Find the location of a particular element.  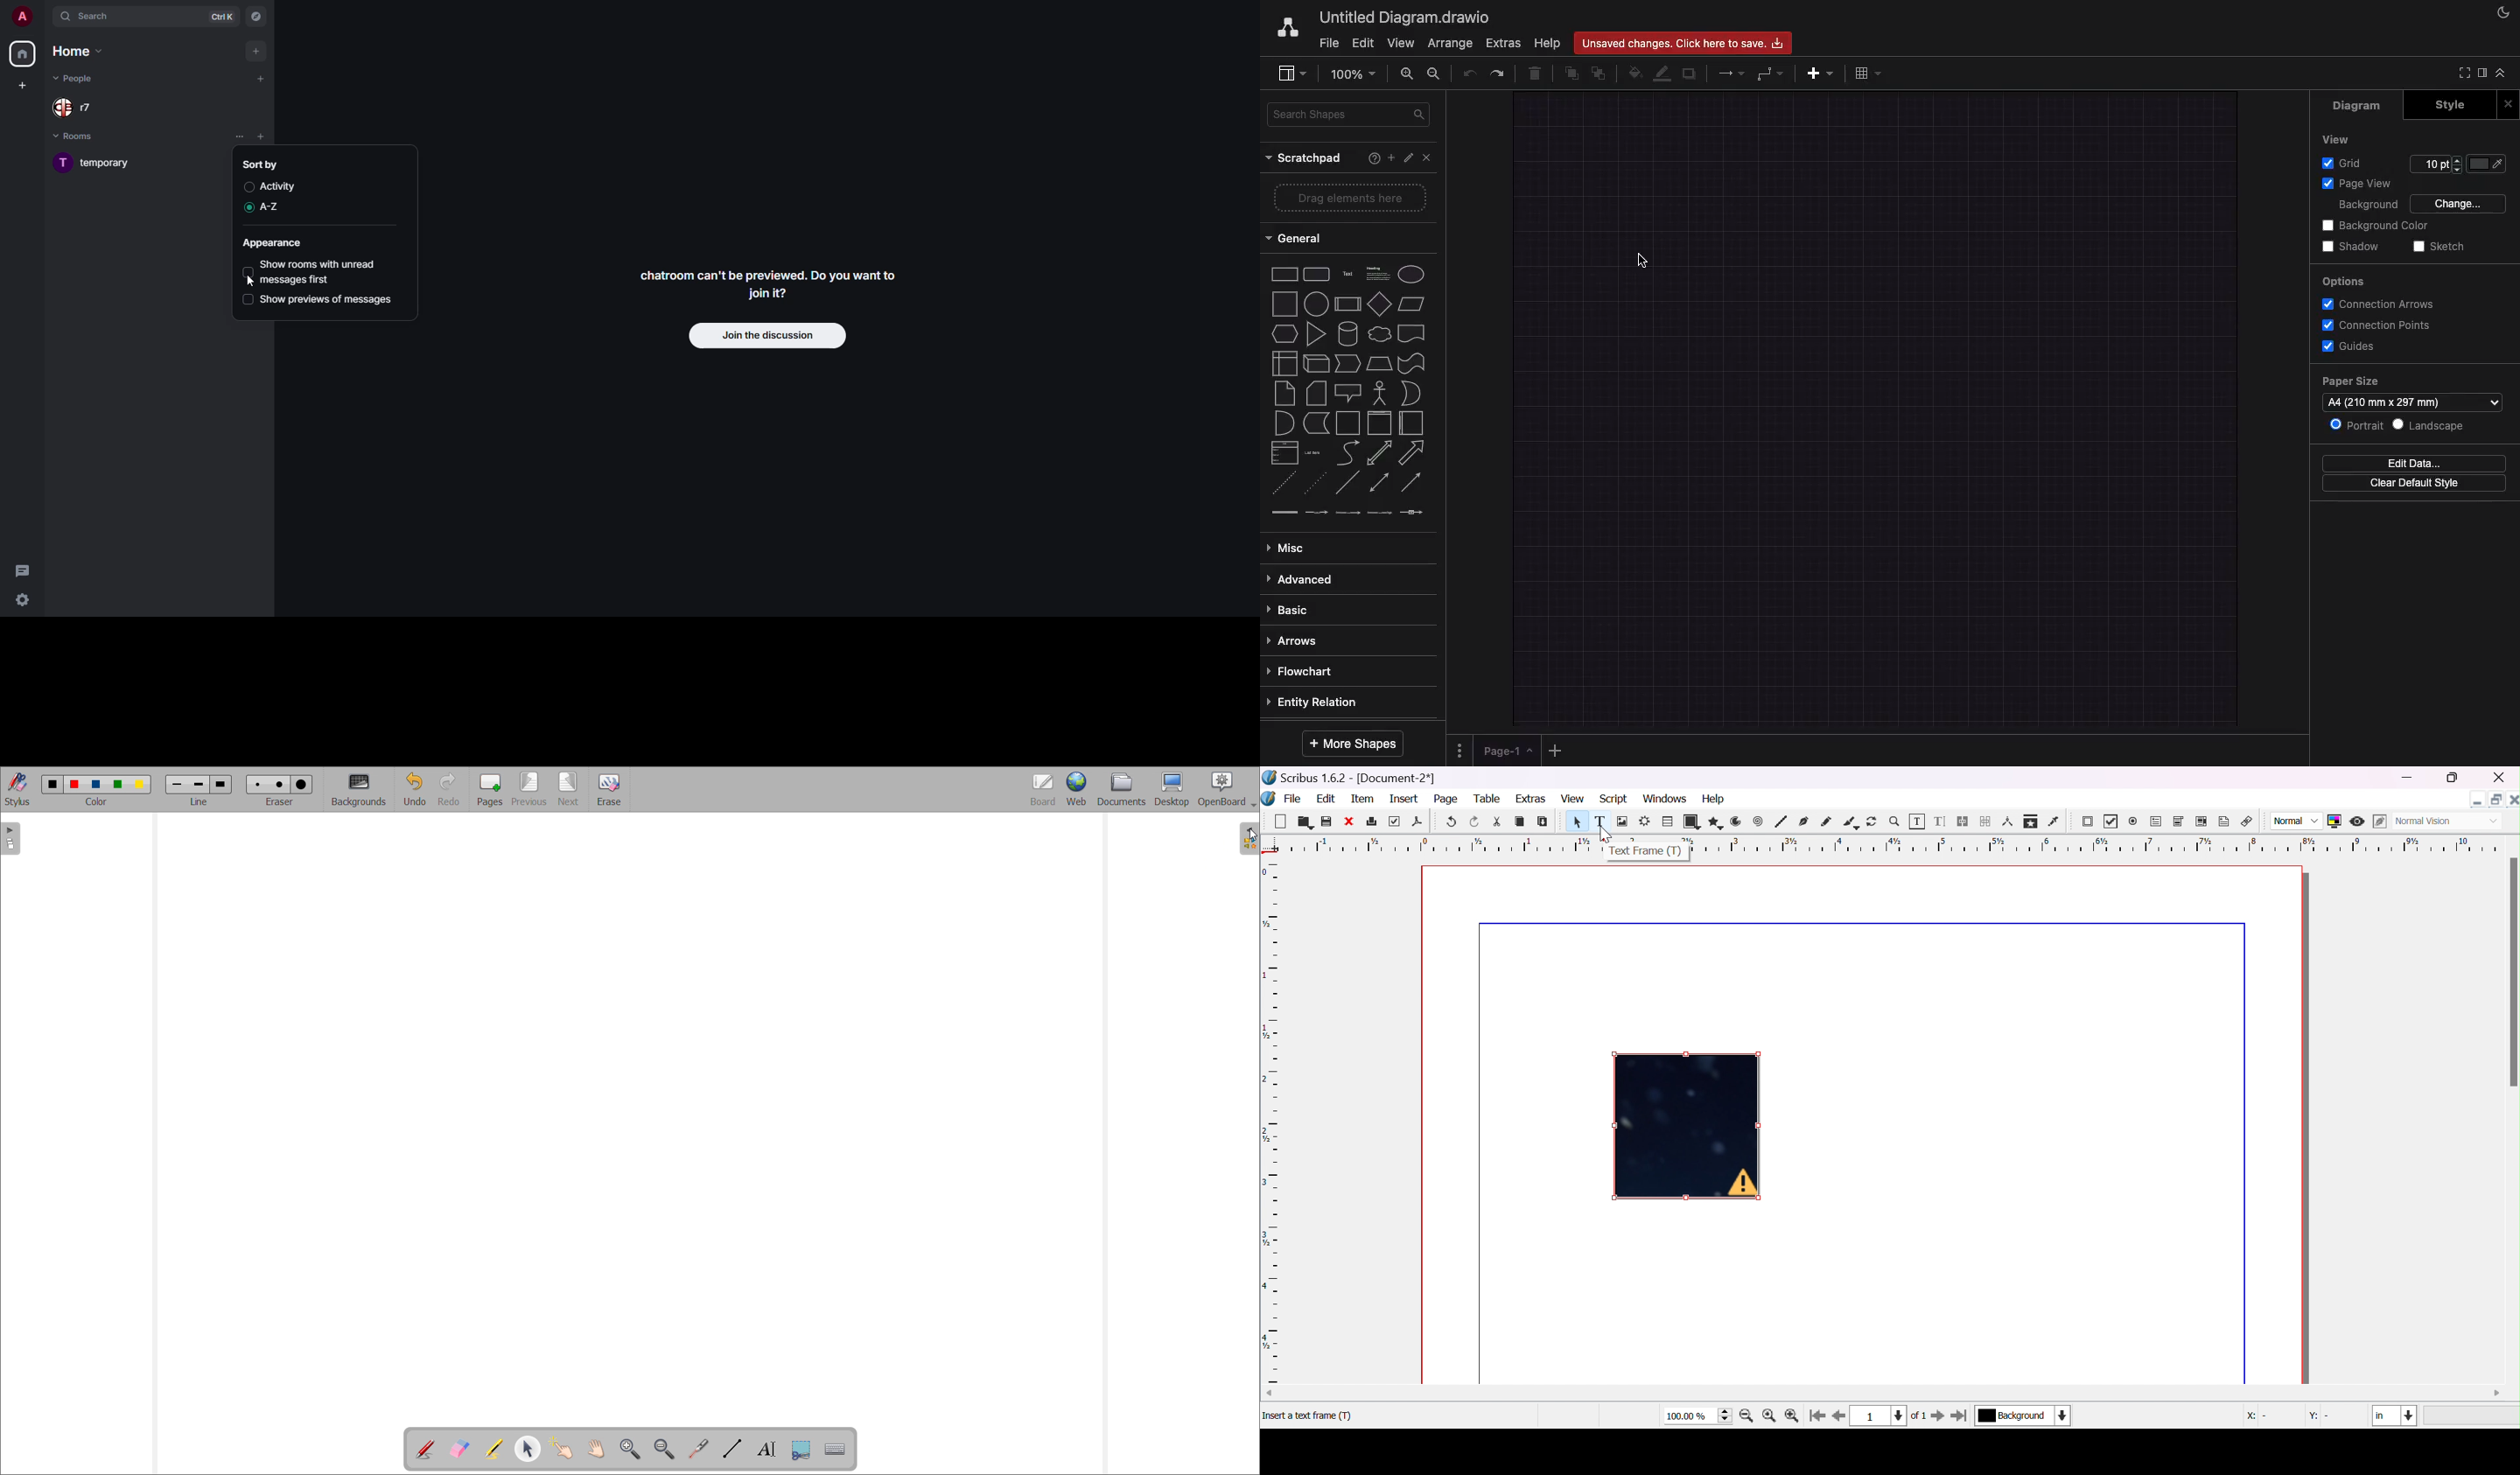

Sketch is located at coordinates (2442, 246).